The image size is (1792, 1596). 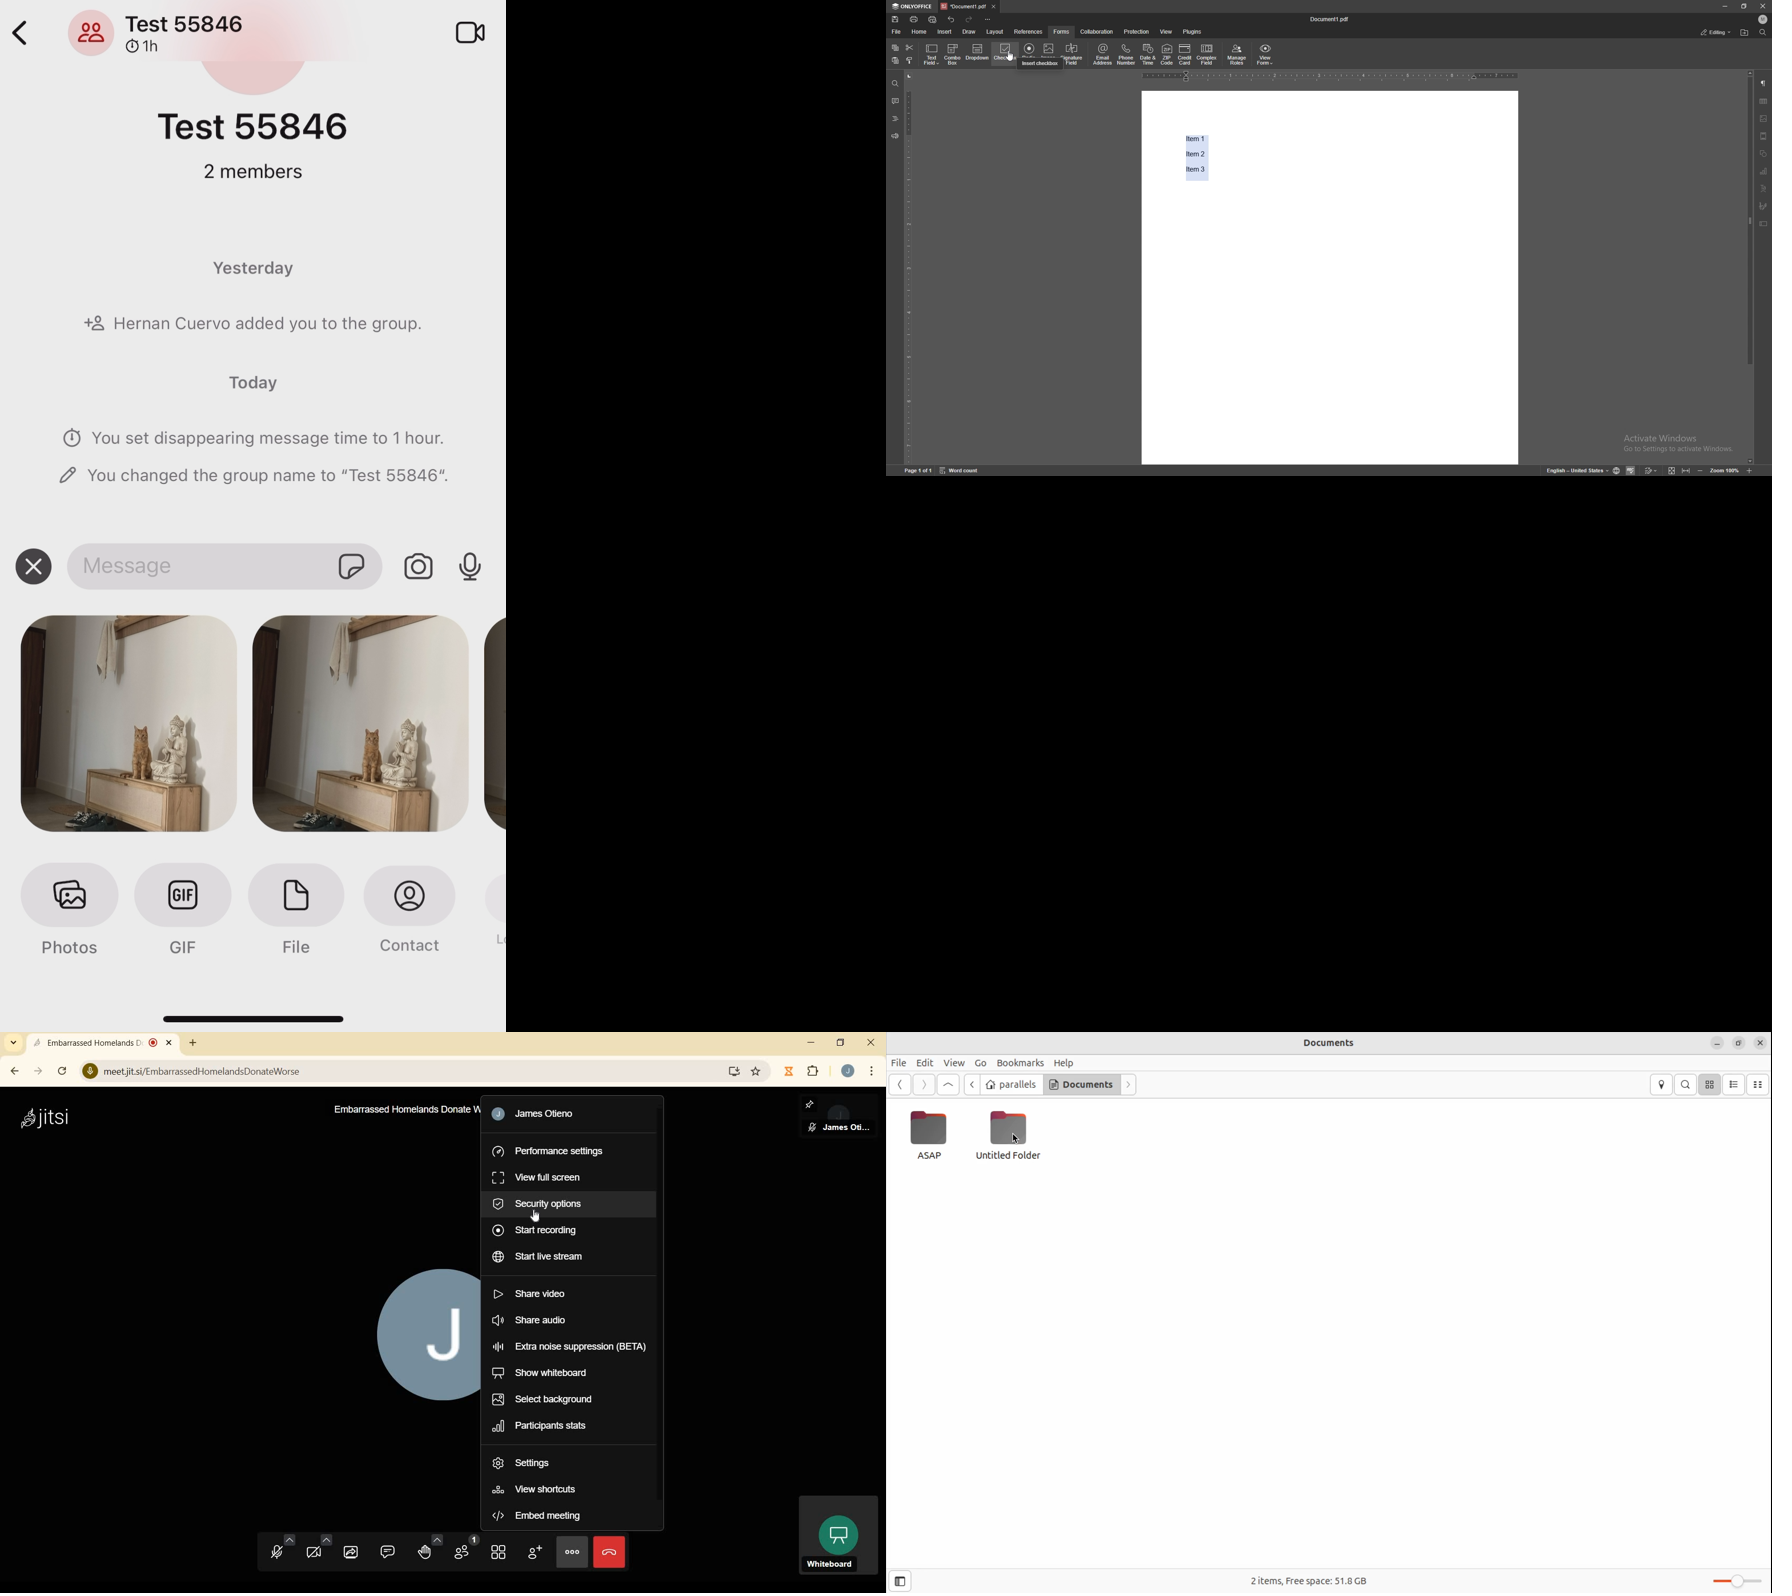 I want to click on checkbox, so click(x=1005, y=55).